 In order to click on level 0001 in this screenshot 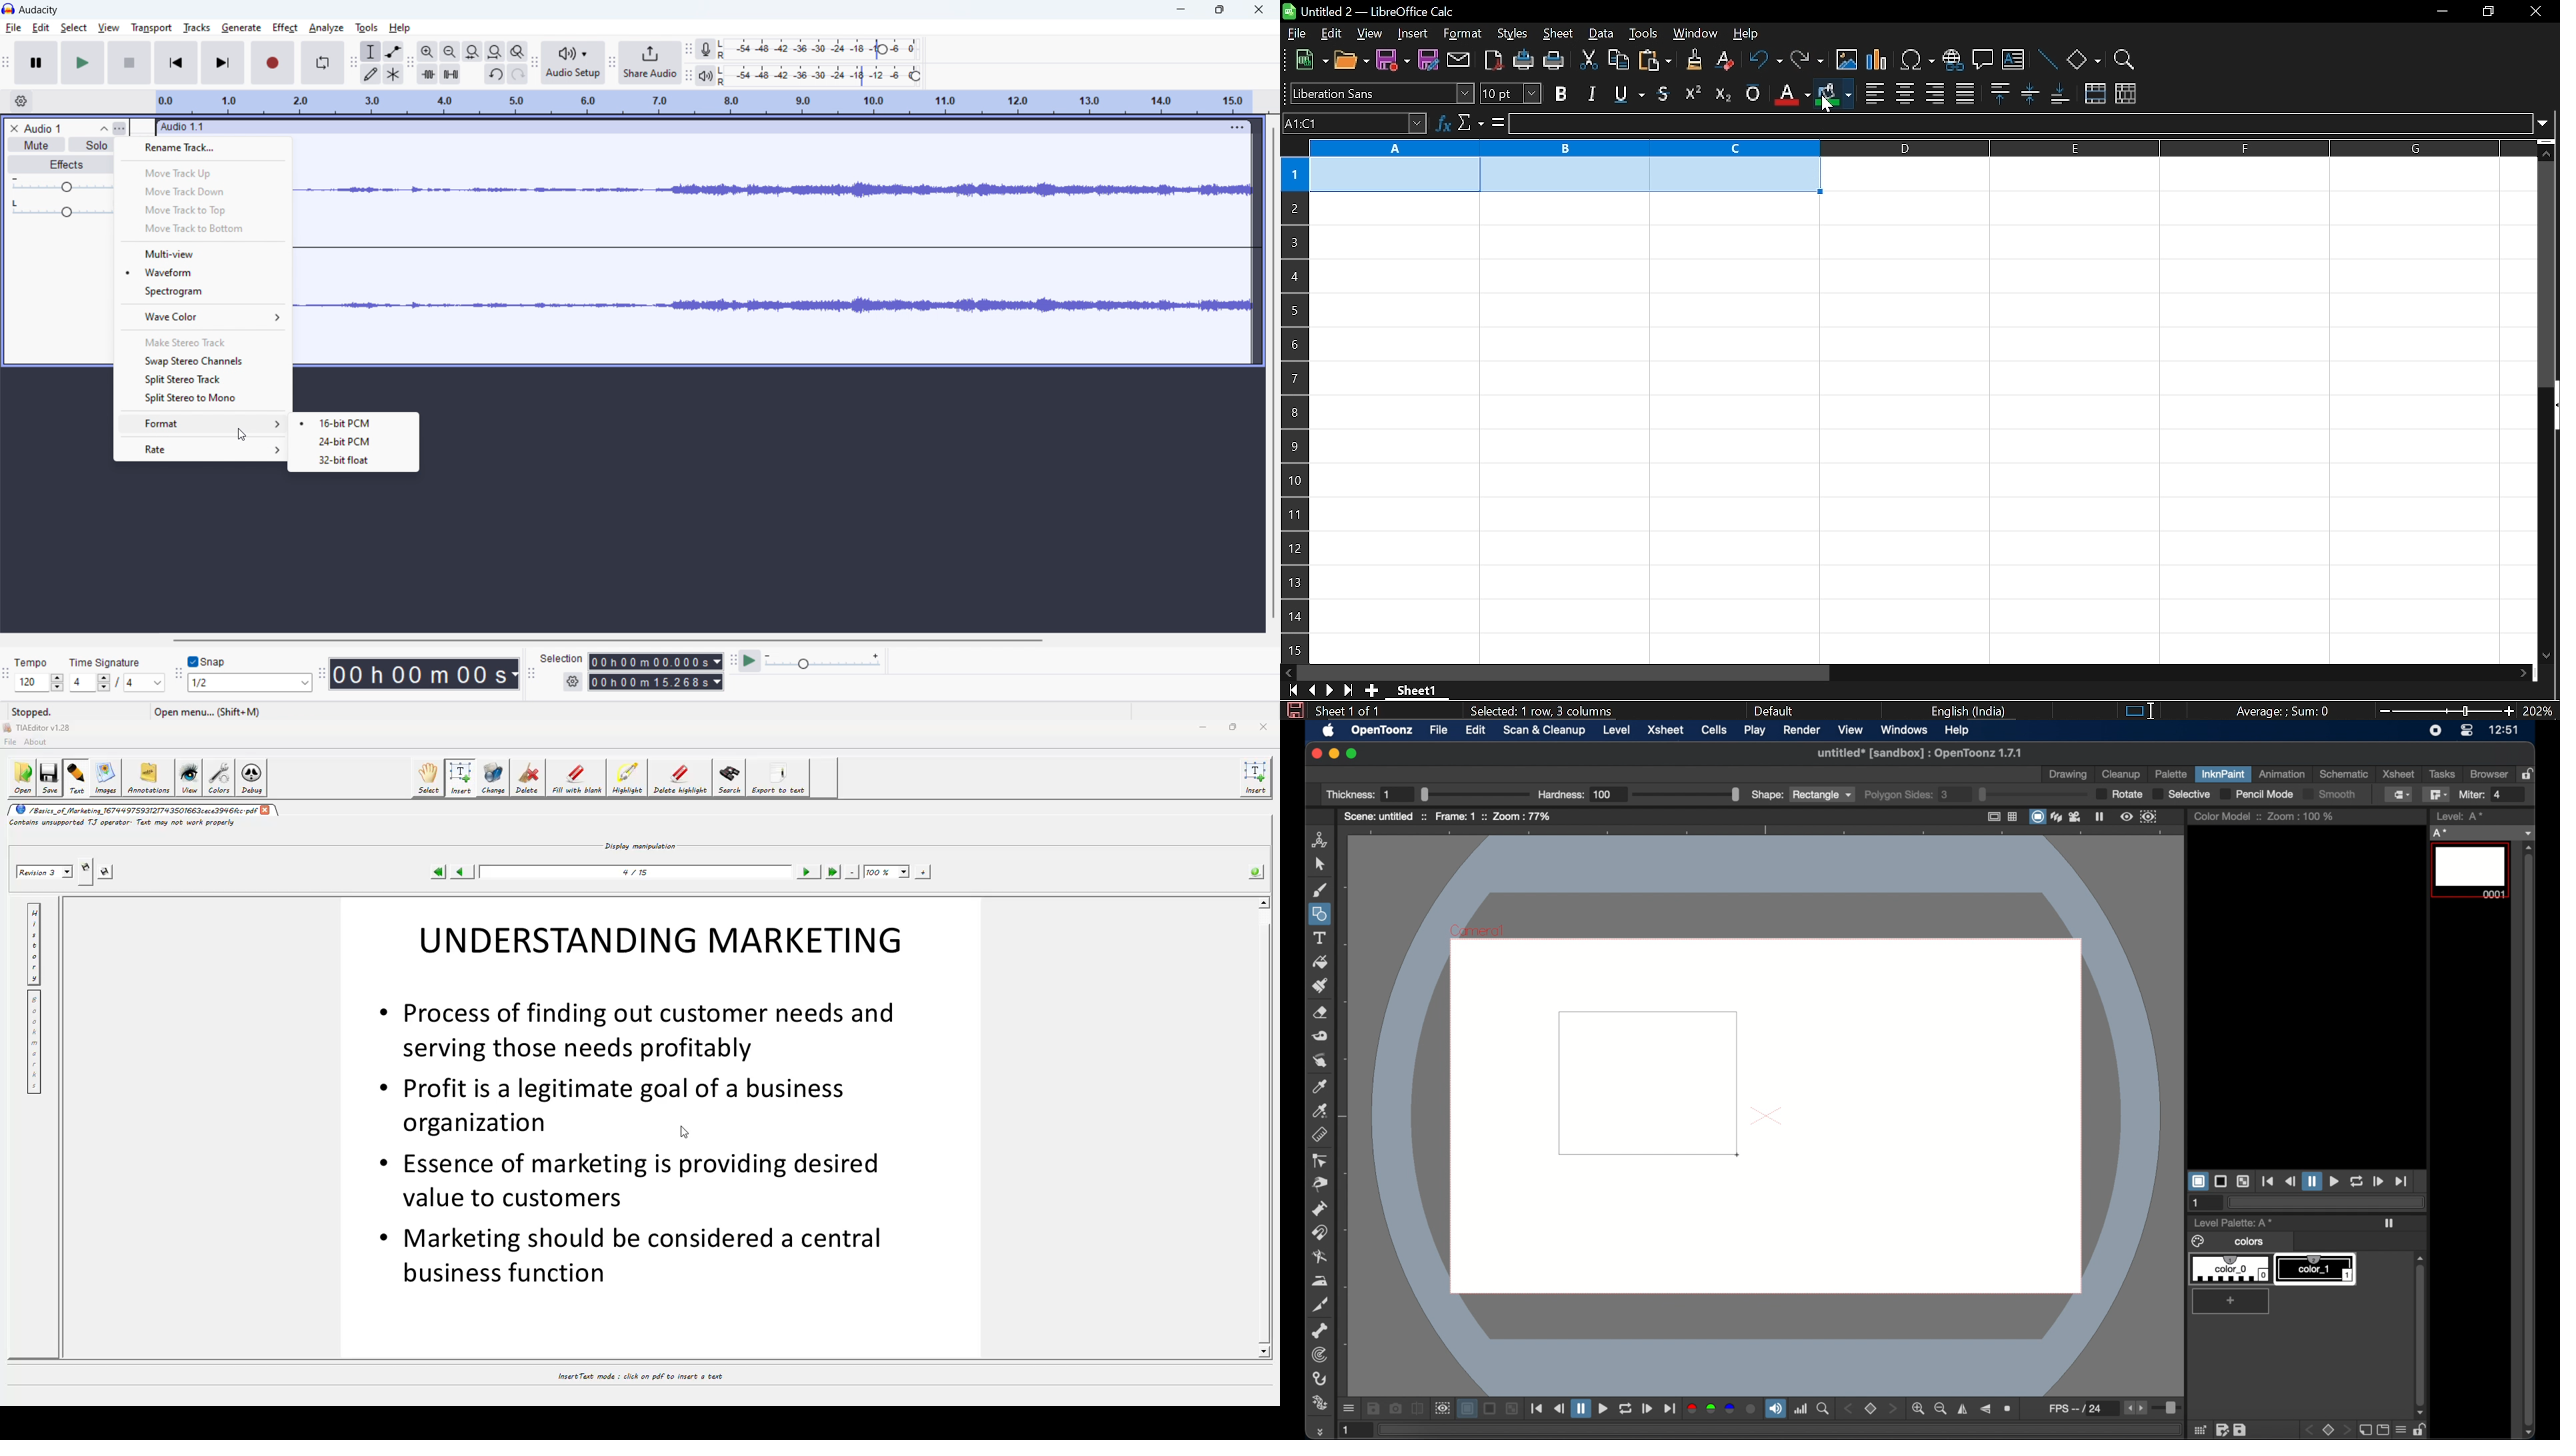, I will do `click(2472, 871)`.